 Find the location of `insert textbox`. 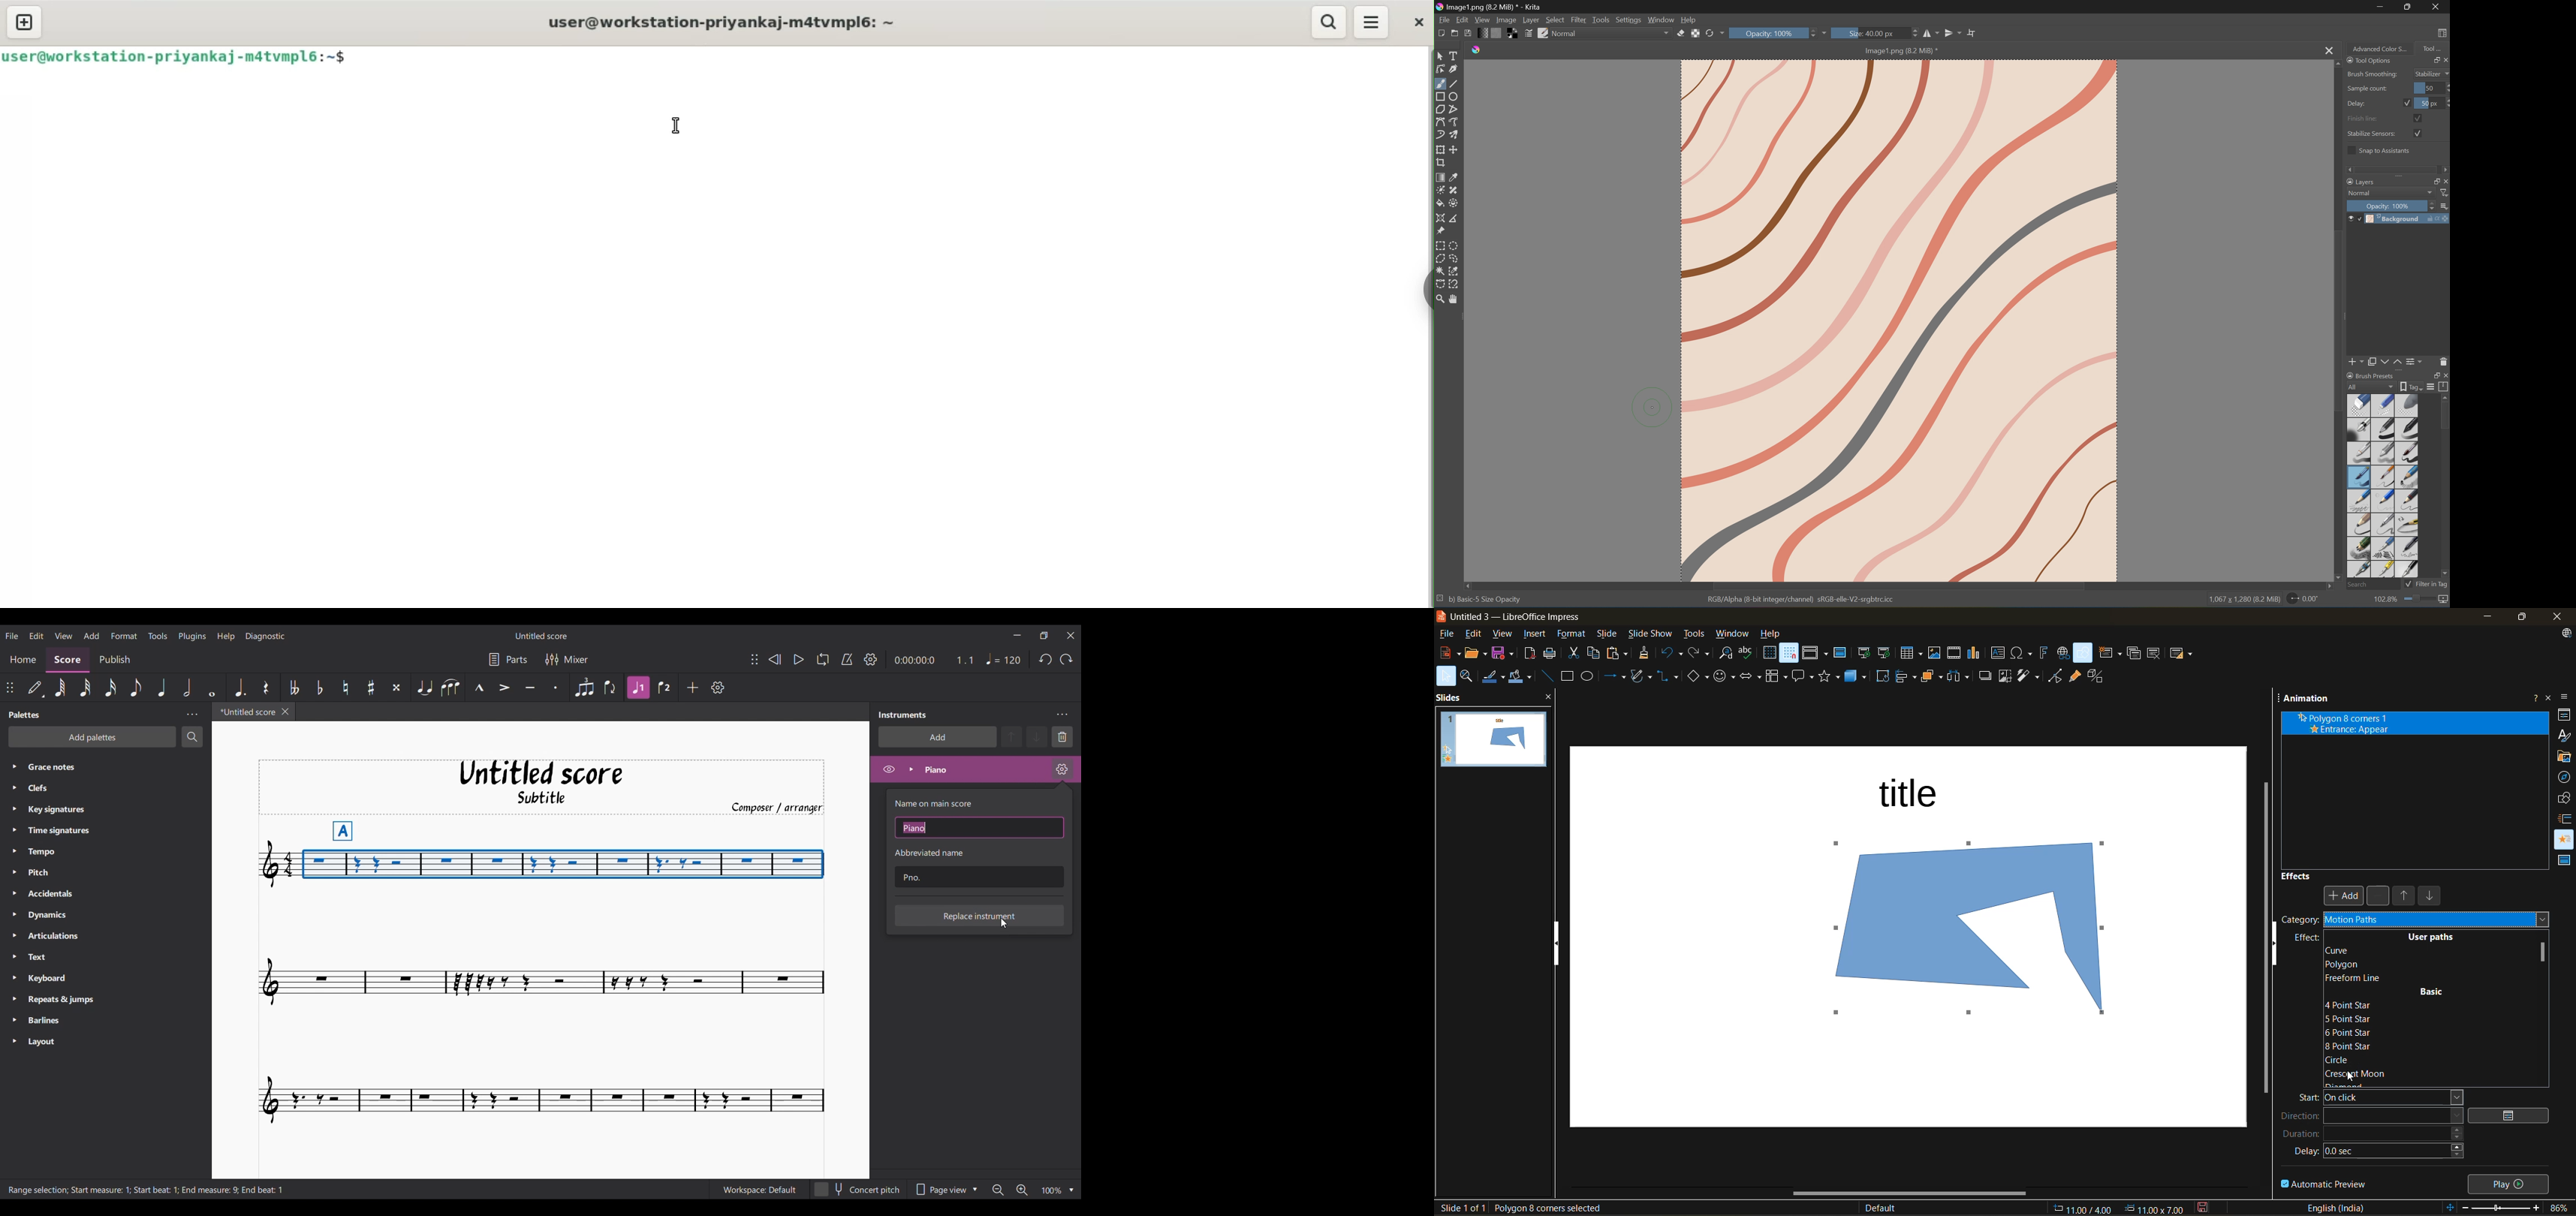

insert textbox is located at coordinates (1996, 654).